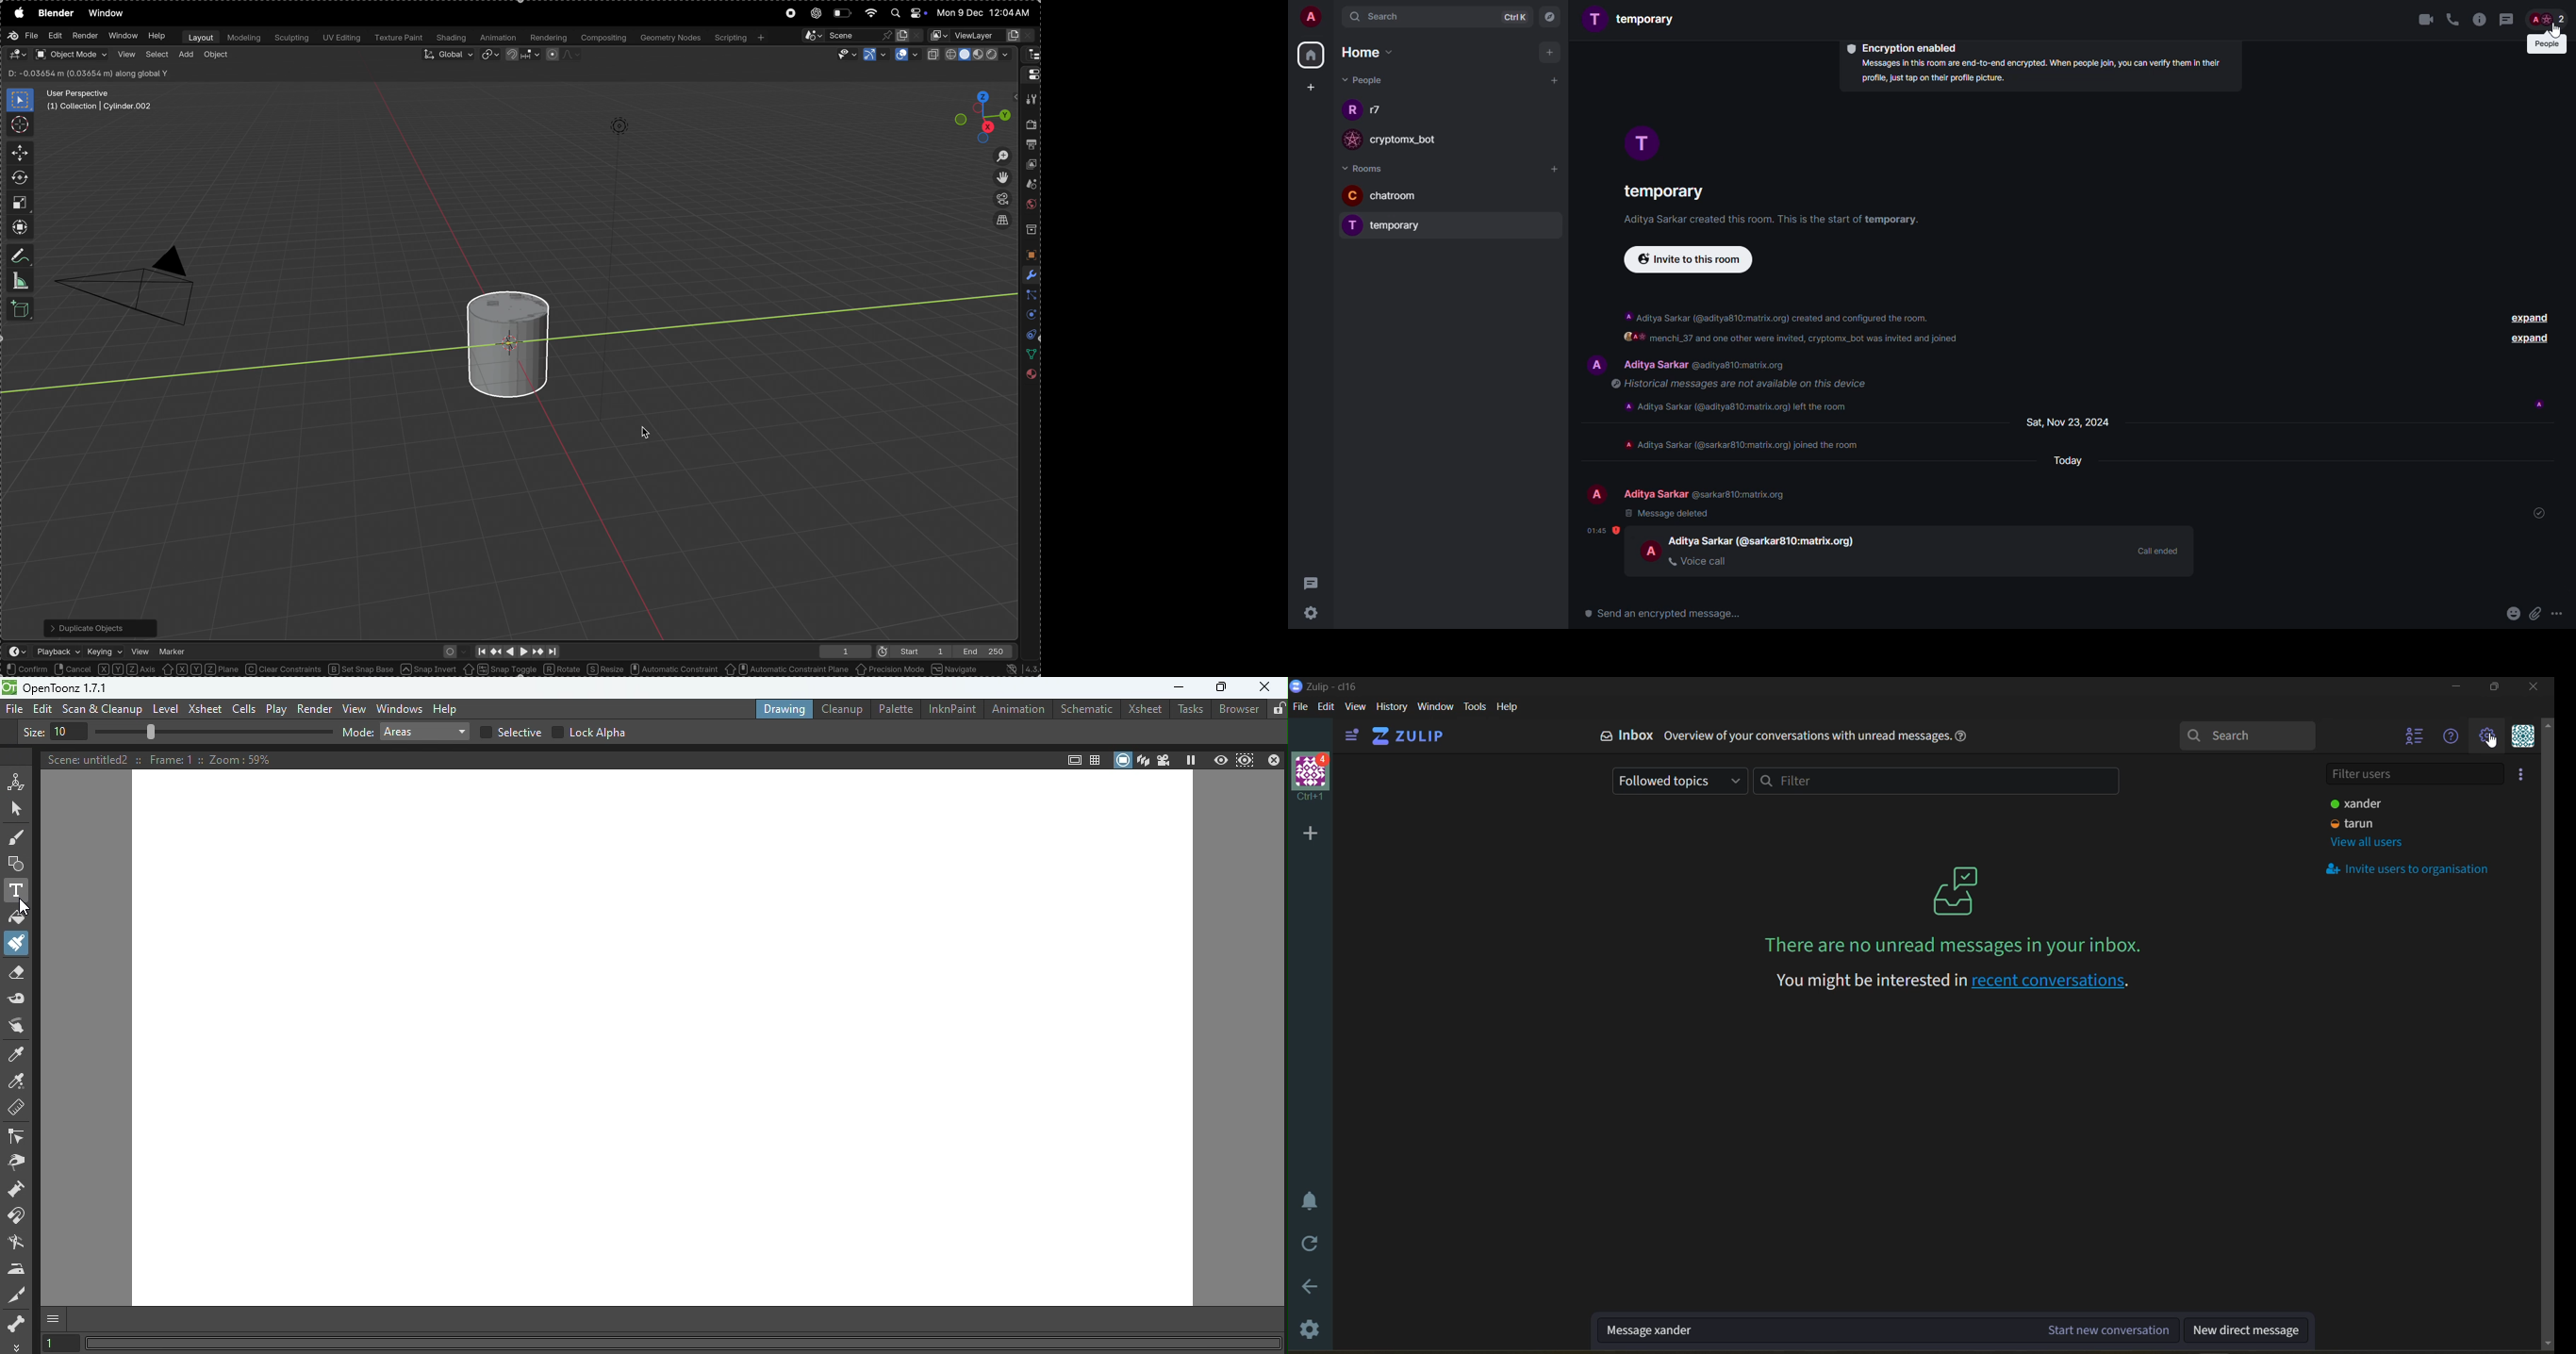 The width and height of the screenshot is (2576, 1372). I want to click on click, so click(2548, 19).